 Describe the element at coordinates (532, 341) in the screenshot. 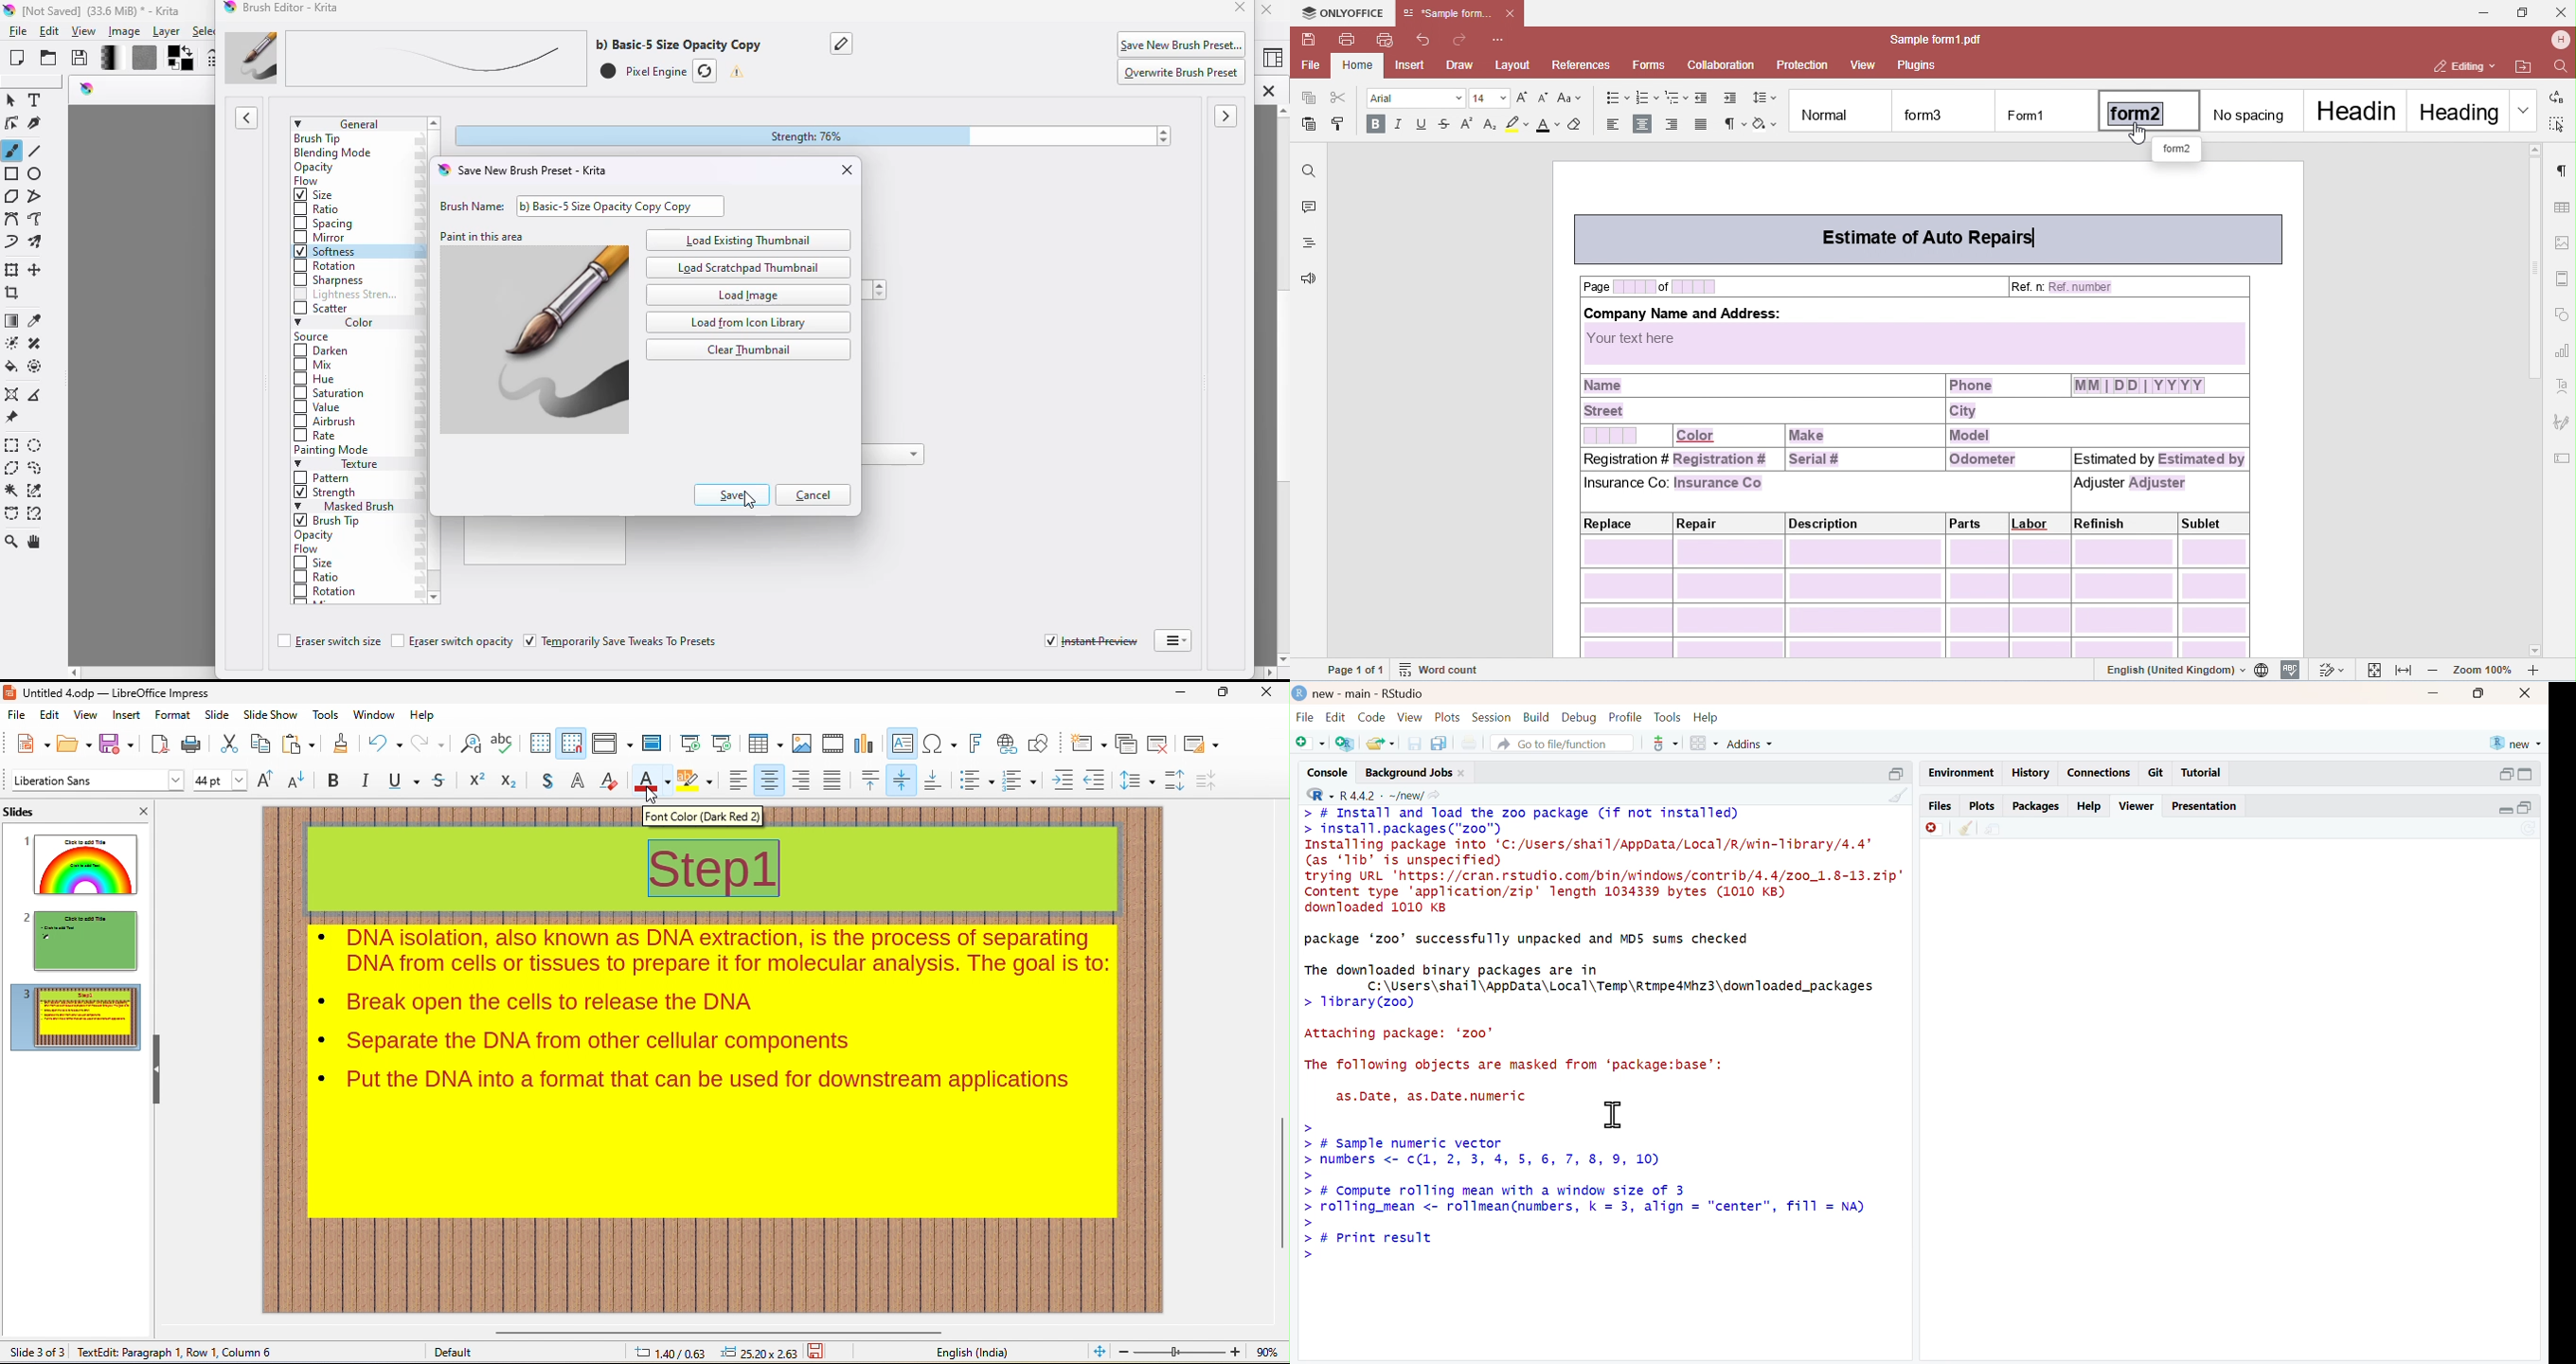

I see `paint in this area` at that location.